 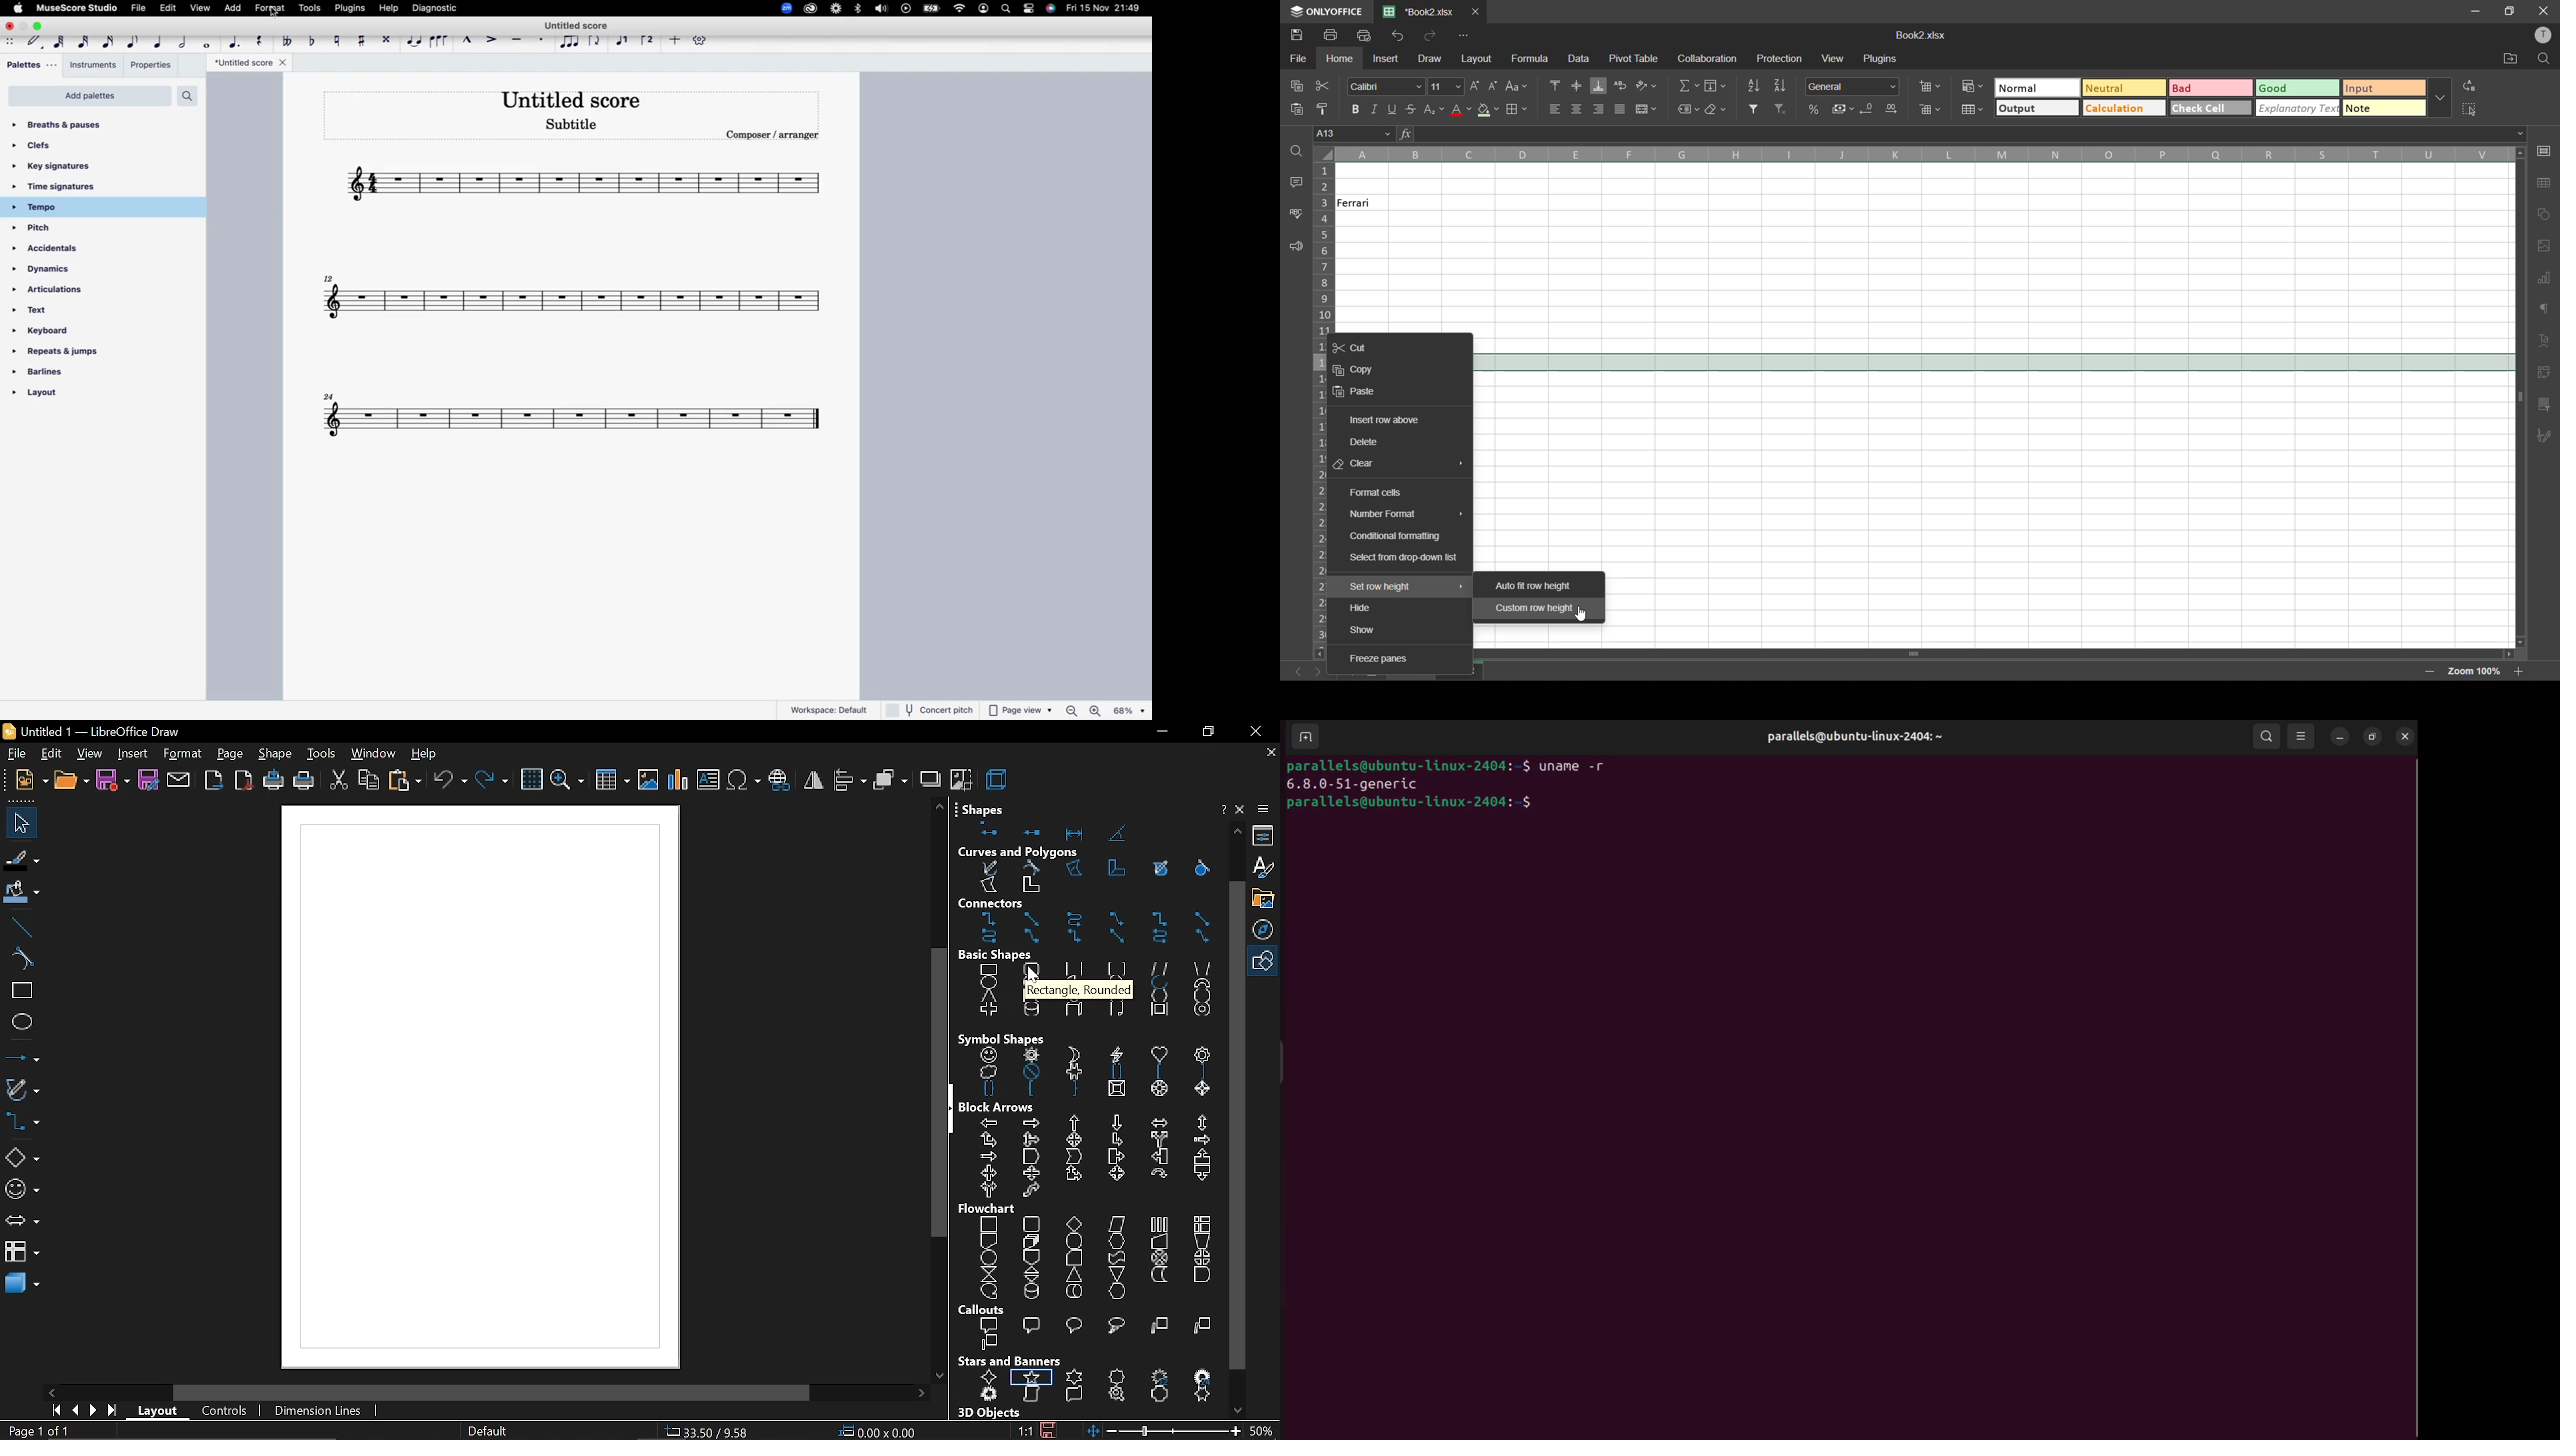 What do you see at coordinates (303, 783) in the screenshot?
I see `print` at bounding box center [303, 783].